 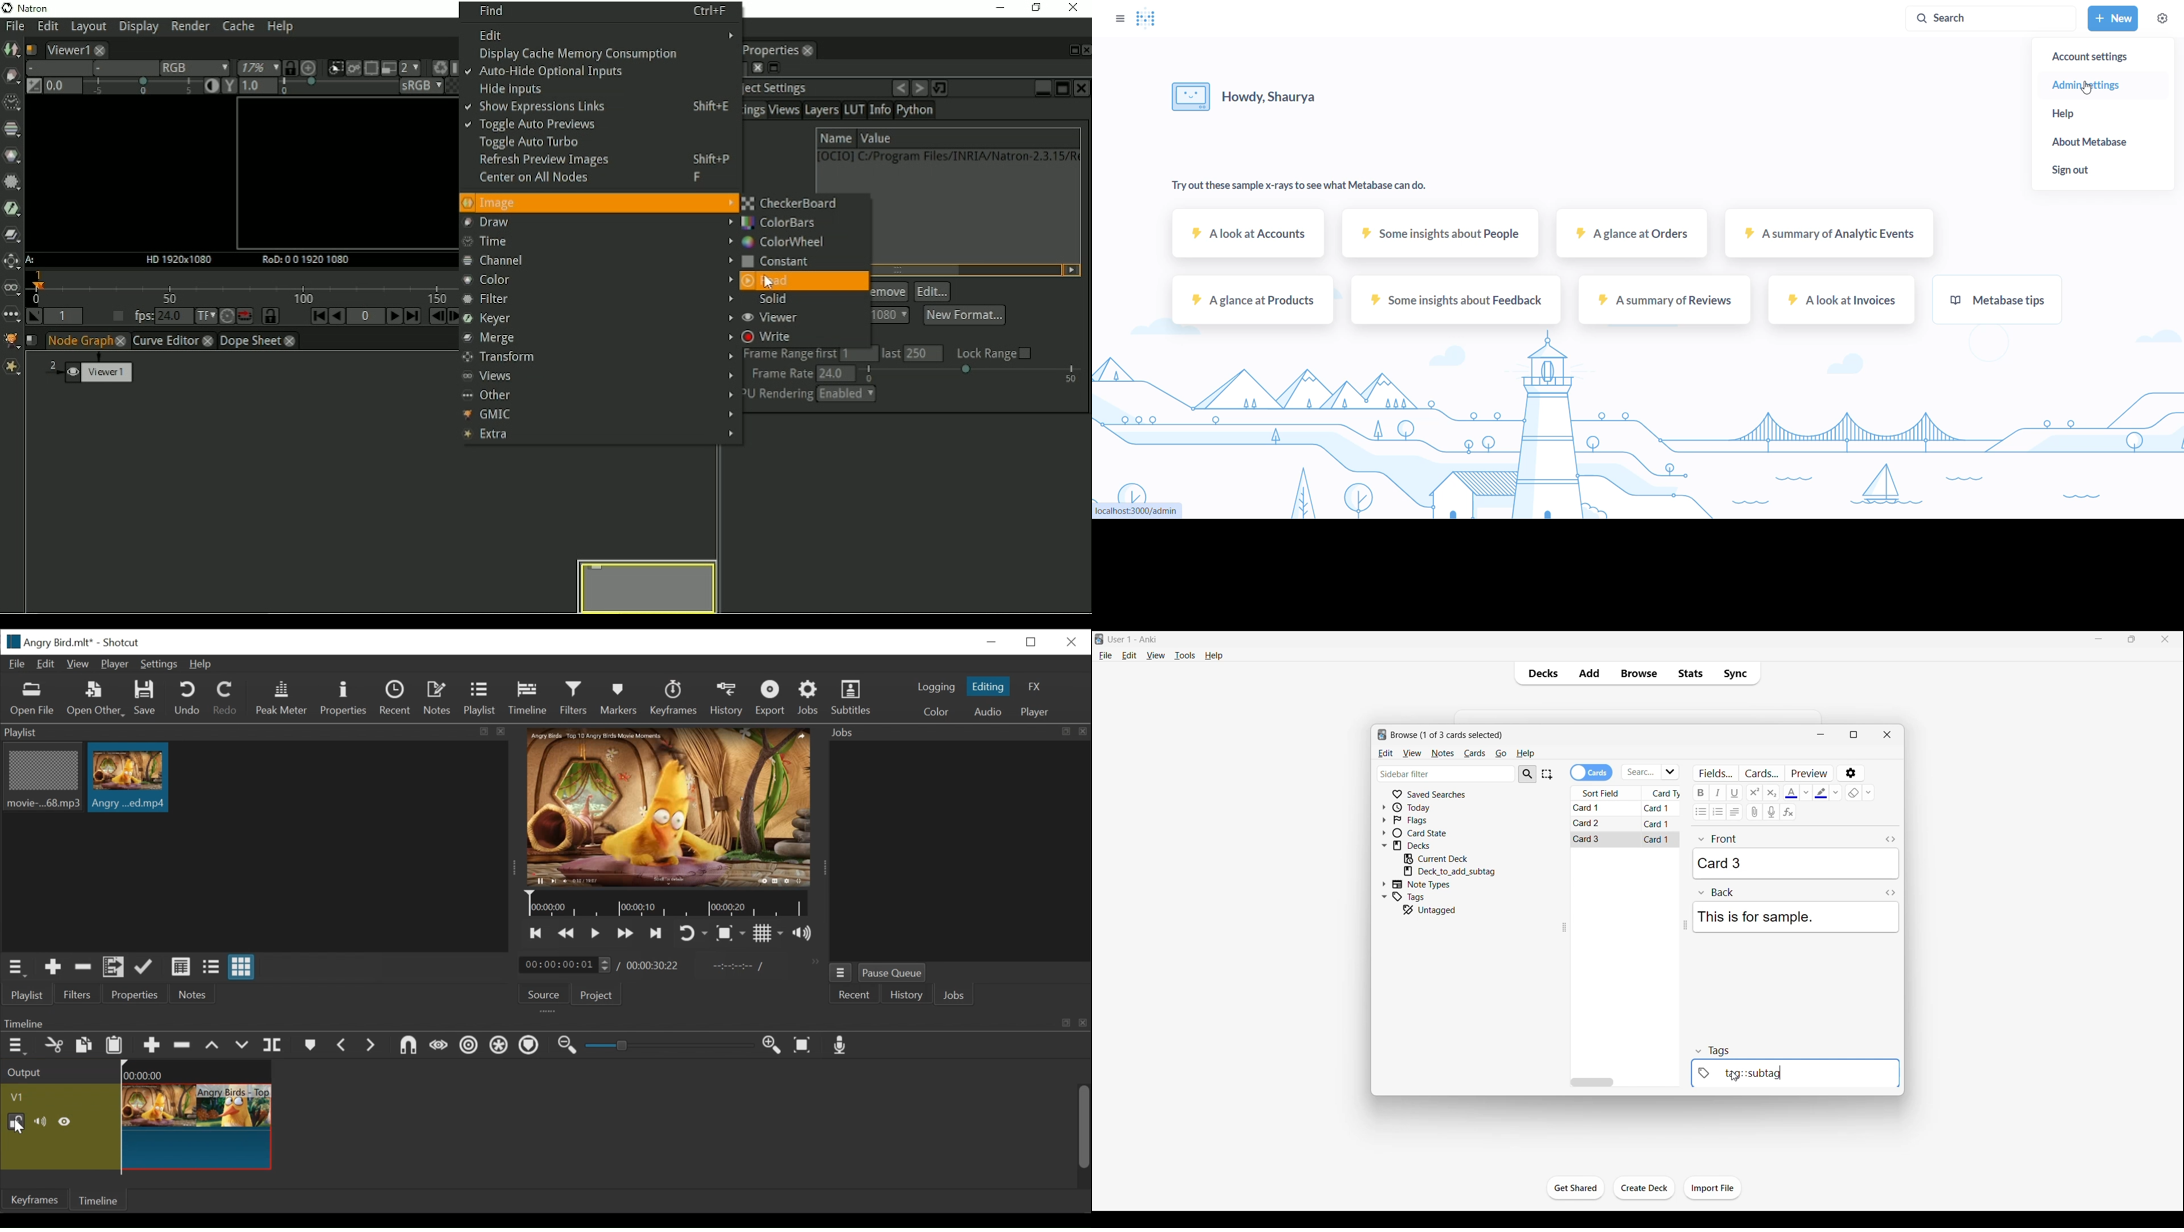 What do you see at coordinates (960, 853) in the screenshot?
I see `Jobs Panel` at bounding box center [960, 853].